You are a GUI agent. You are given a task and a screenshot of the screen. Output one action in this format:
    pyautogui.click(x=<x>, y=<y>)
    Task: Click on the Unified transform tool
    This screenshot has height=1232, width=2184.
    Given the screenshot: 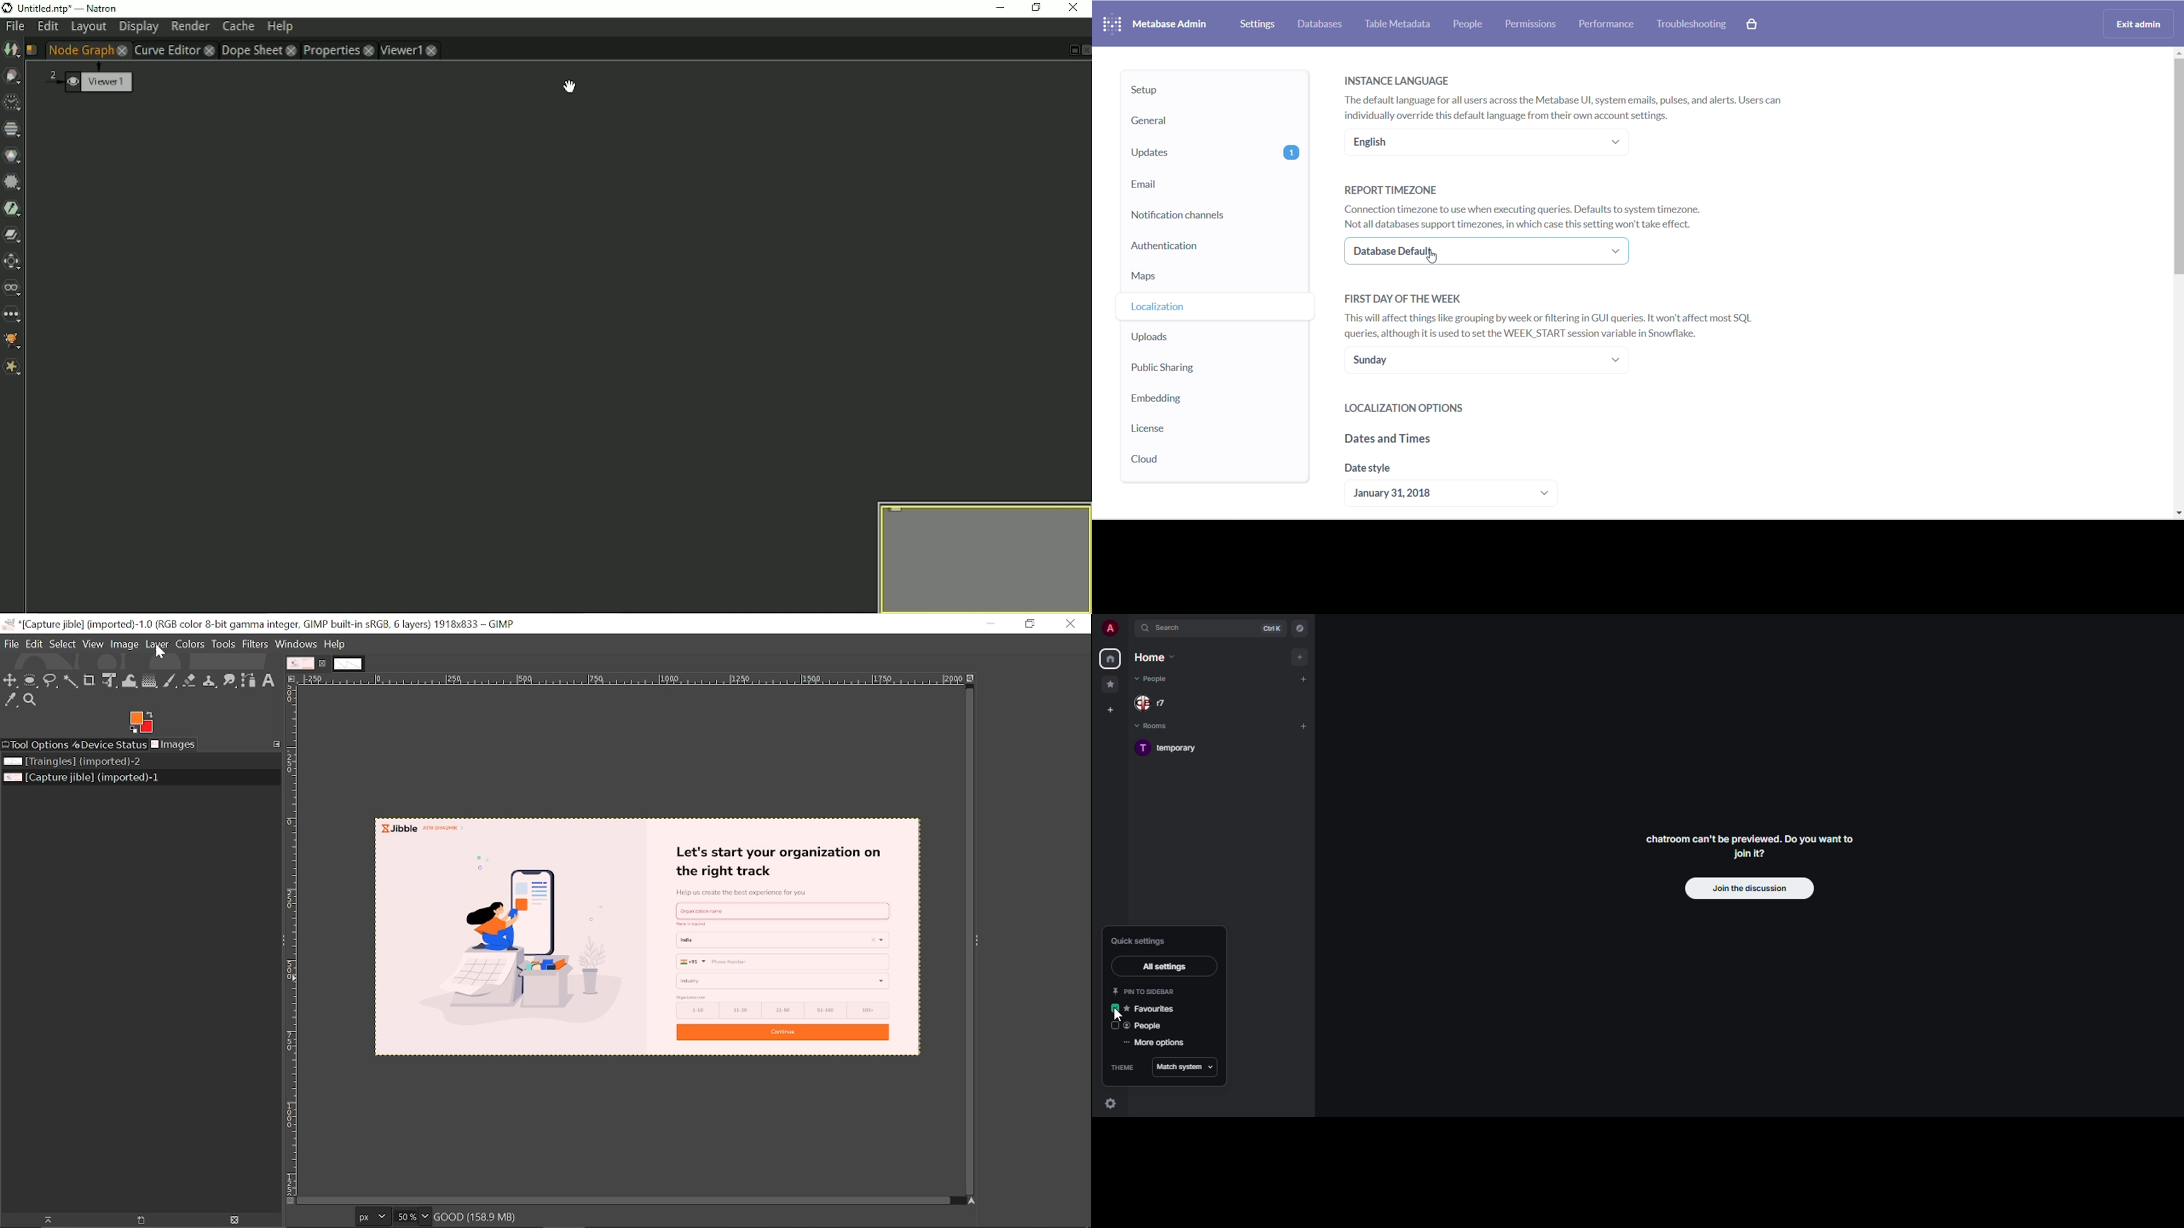 What is the action you would take?
    pyautogui.click(x=109, y=681)
    